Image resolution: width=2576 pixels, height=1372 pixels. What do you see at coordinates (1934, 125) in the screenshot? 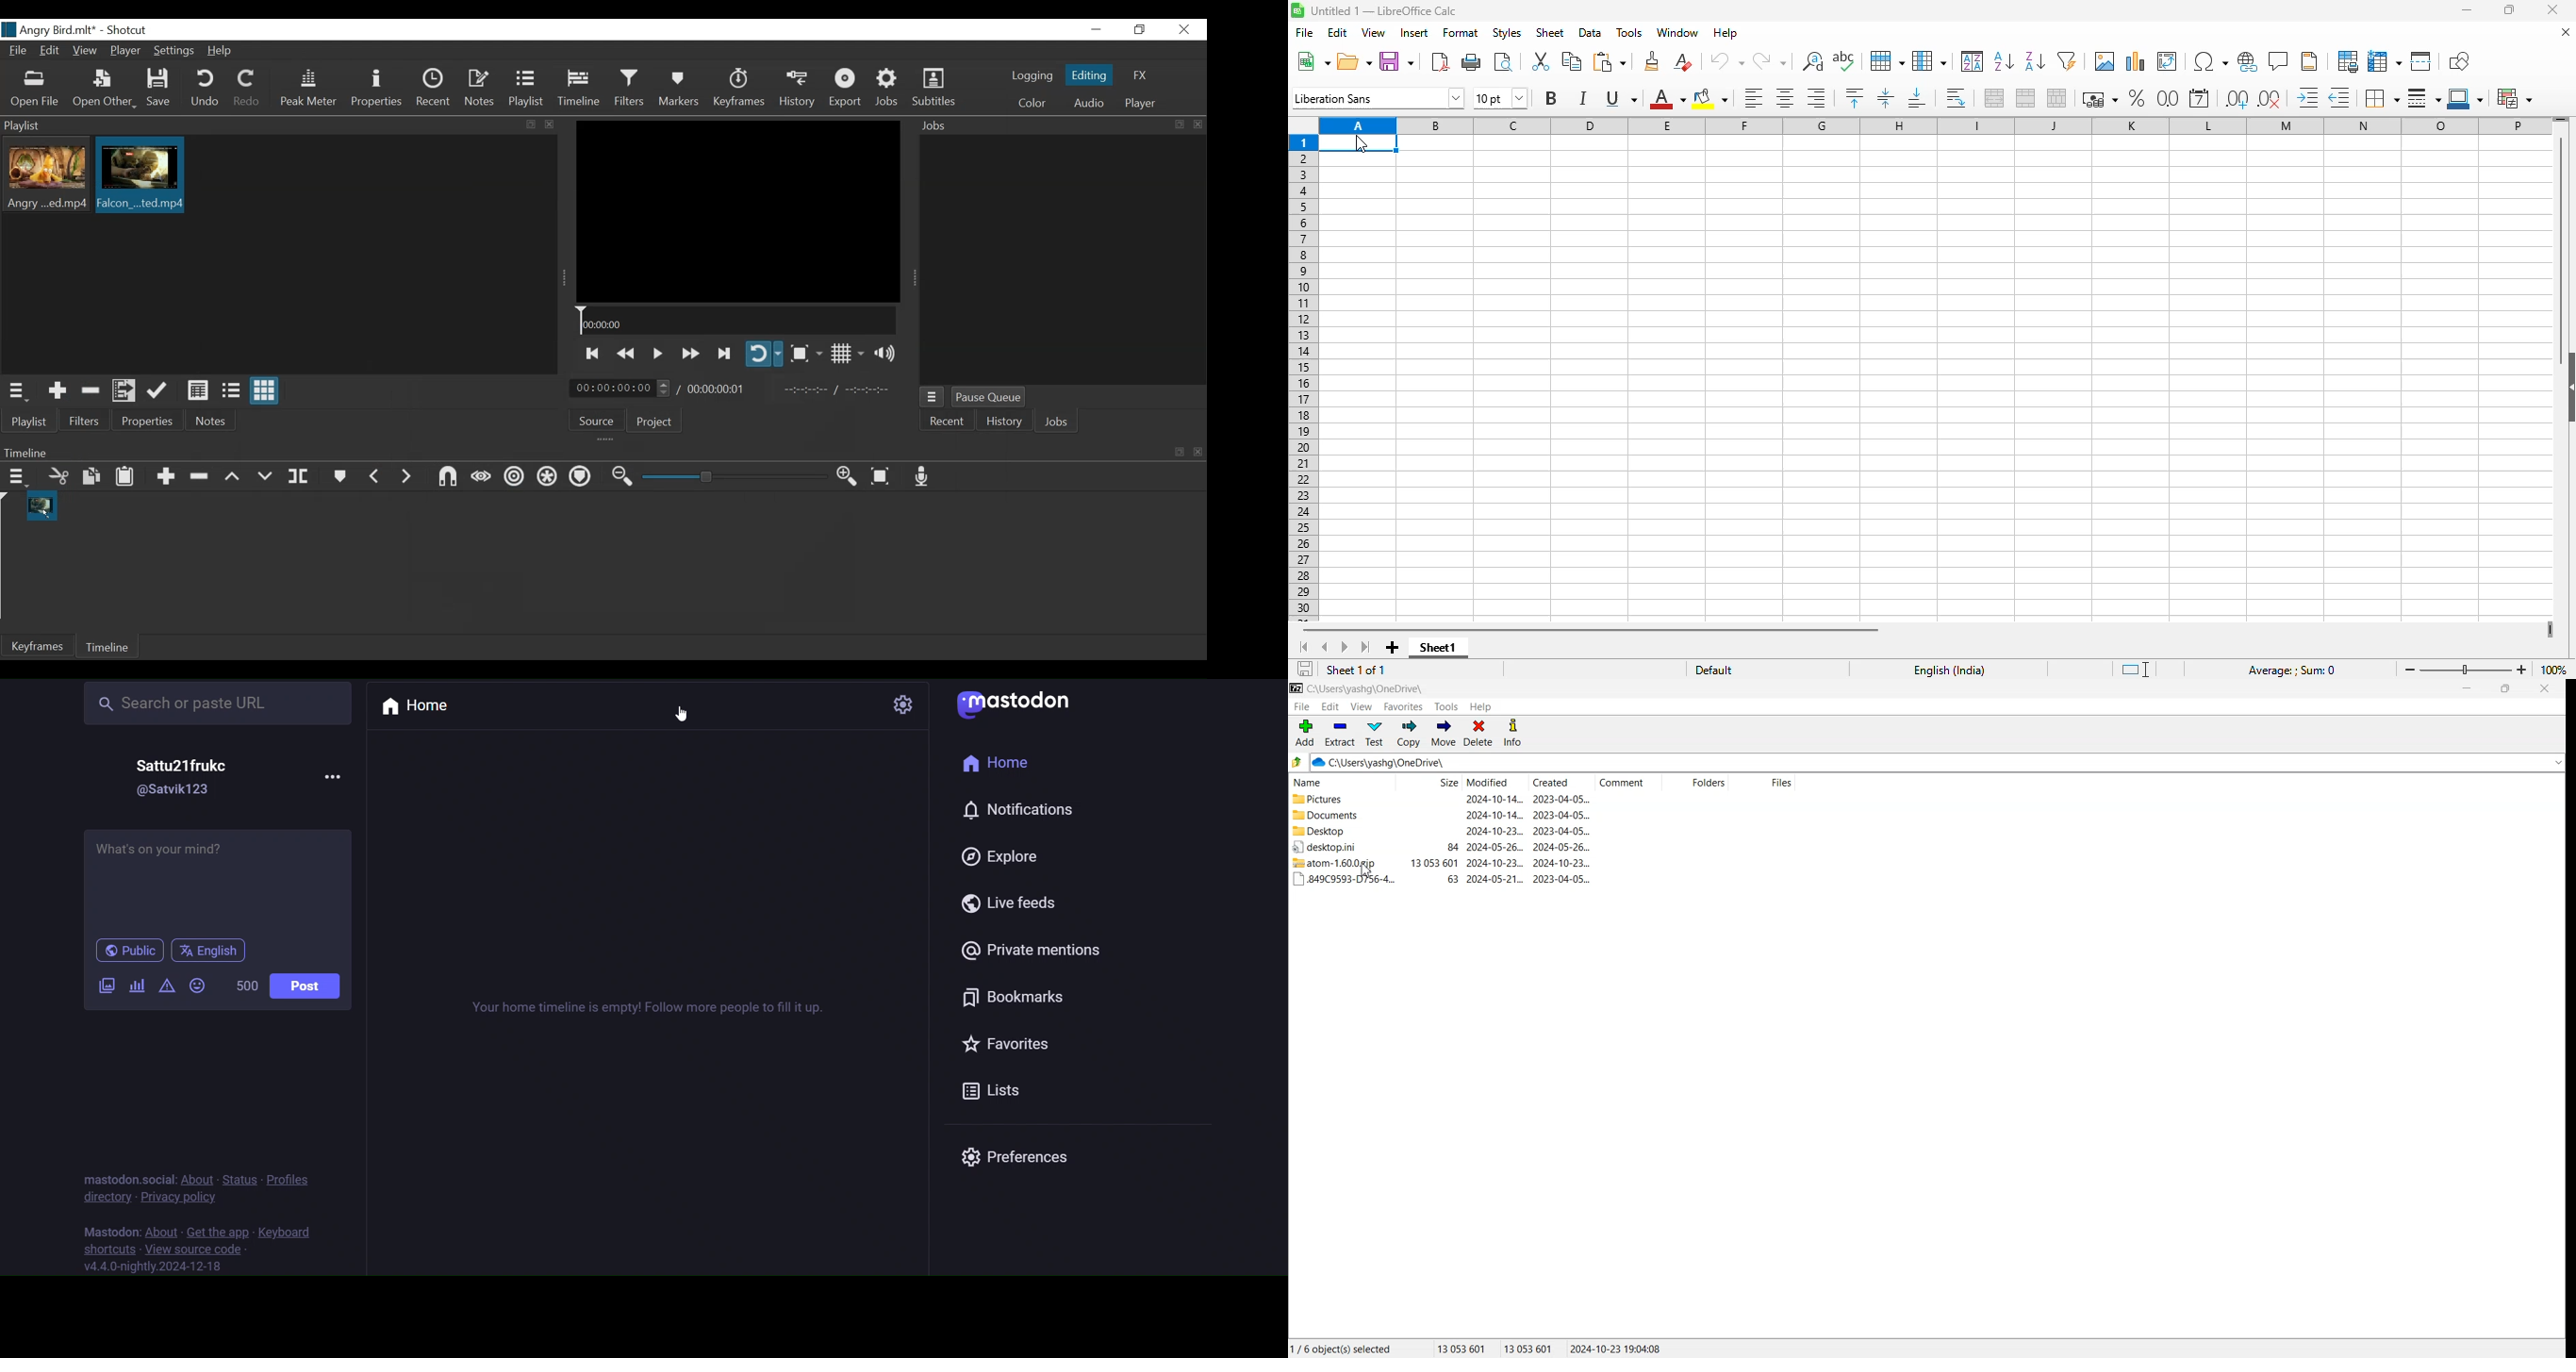
I see `columns` at bounding box center [1934, 125].